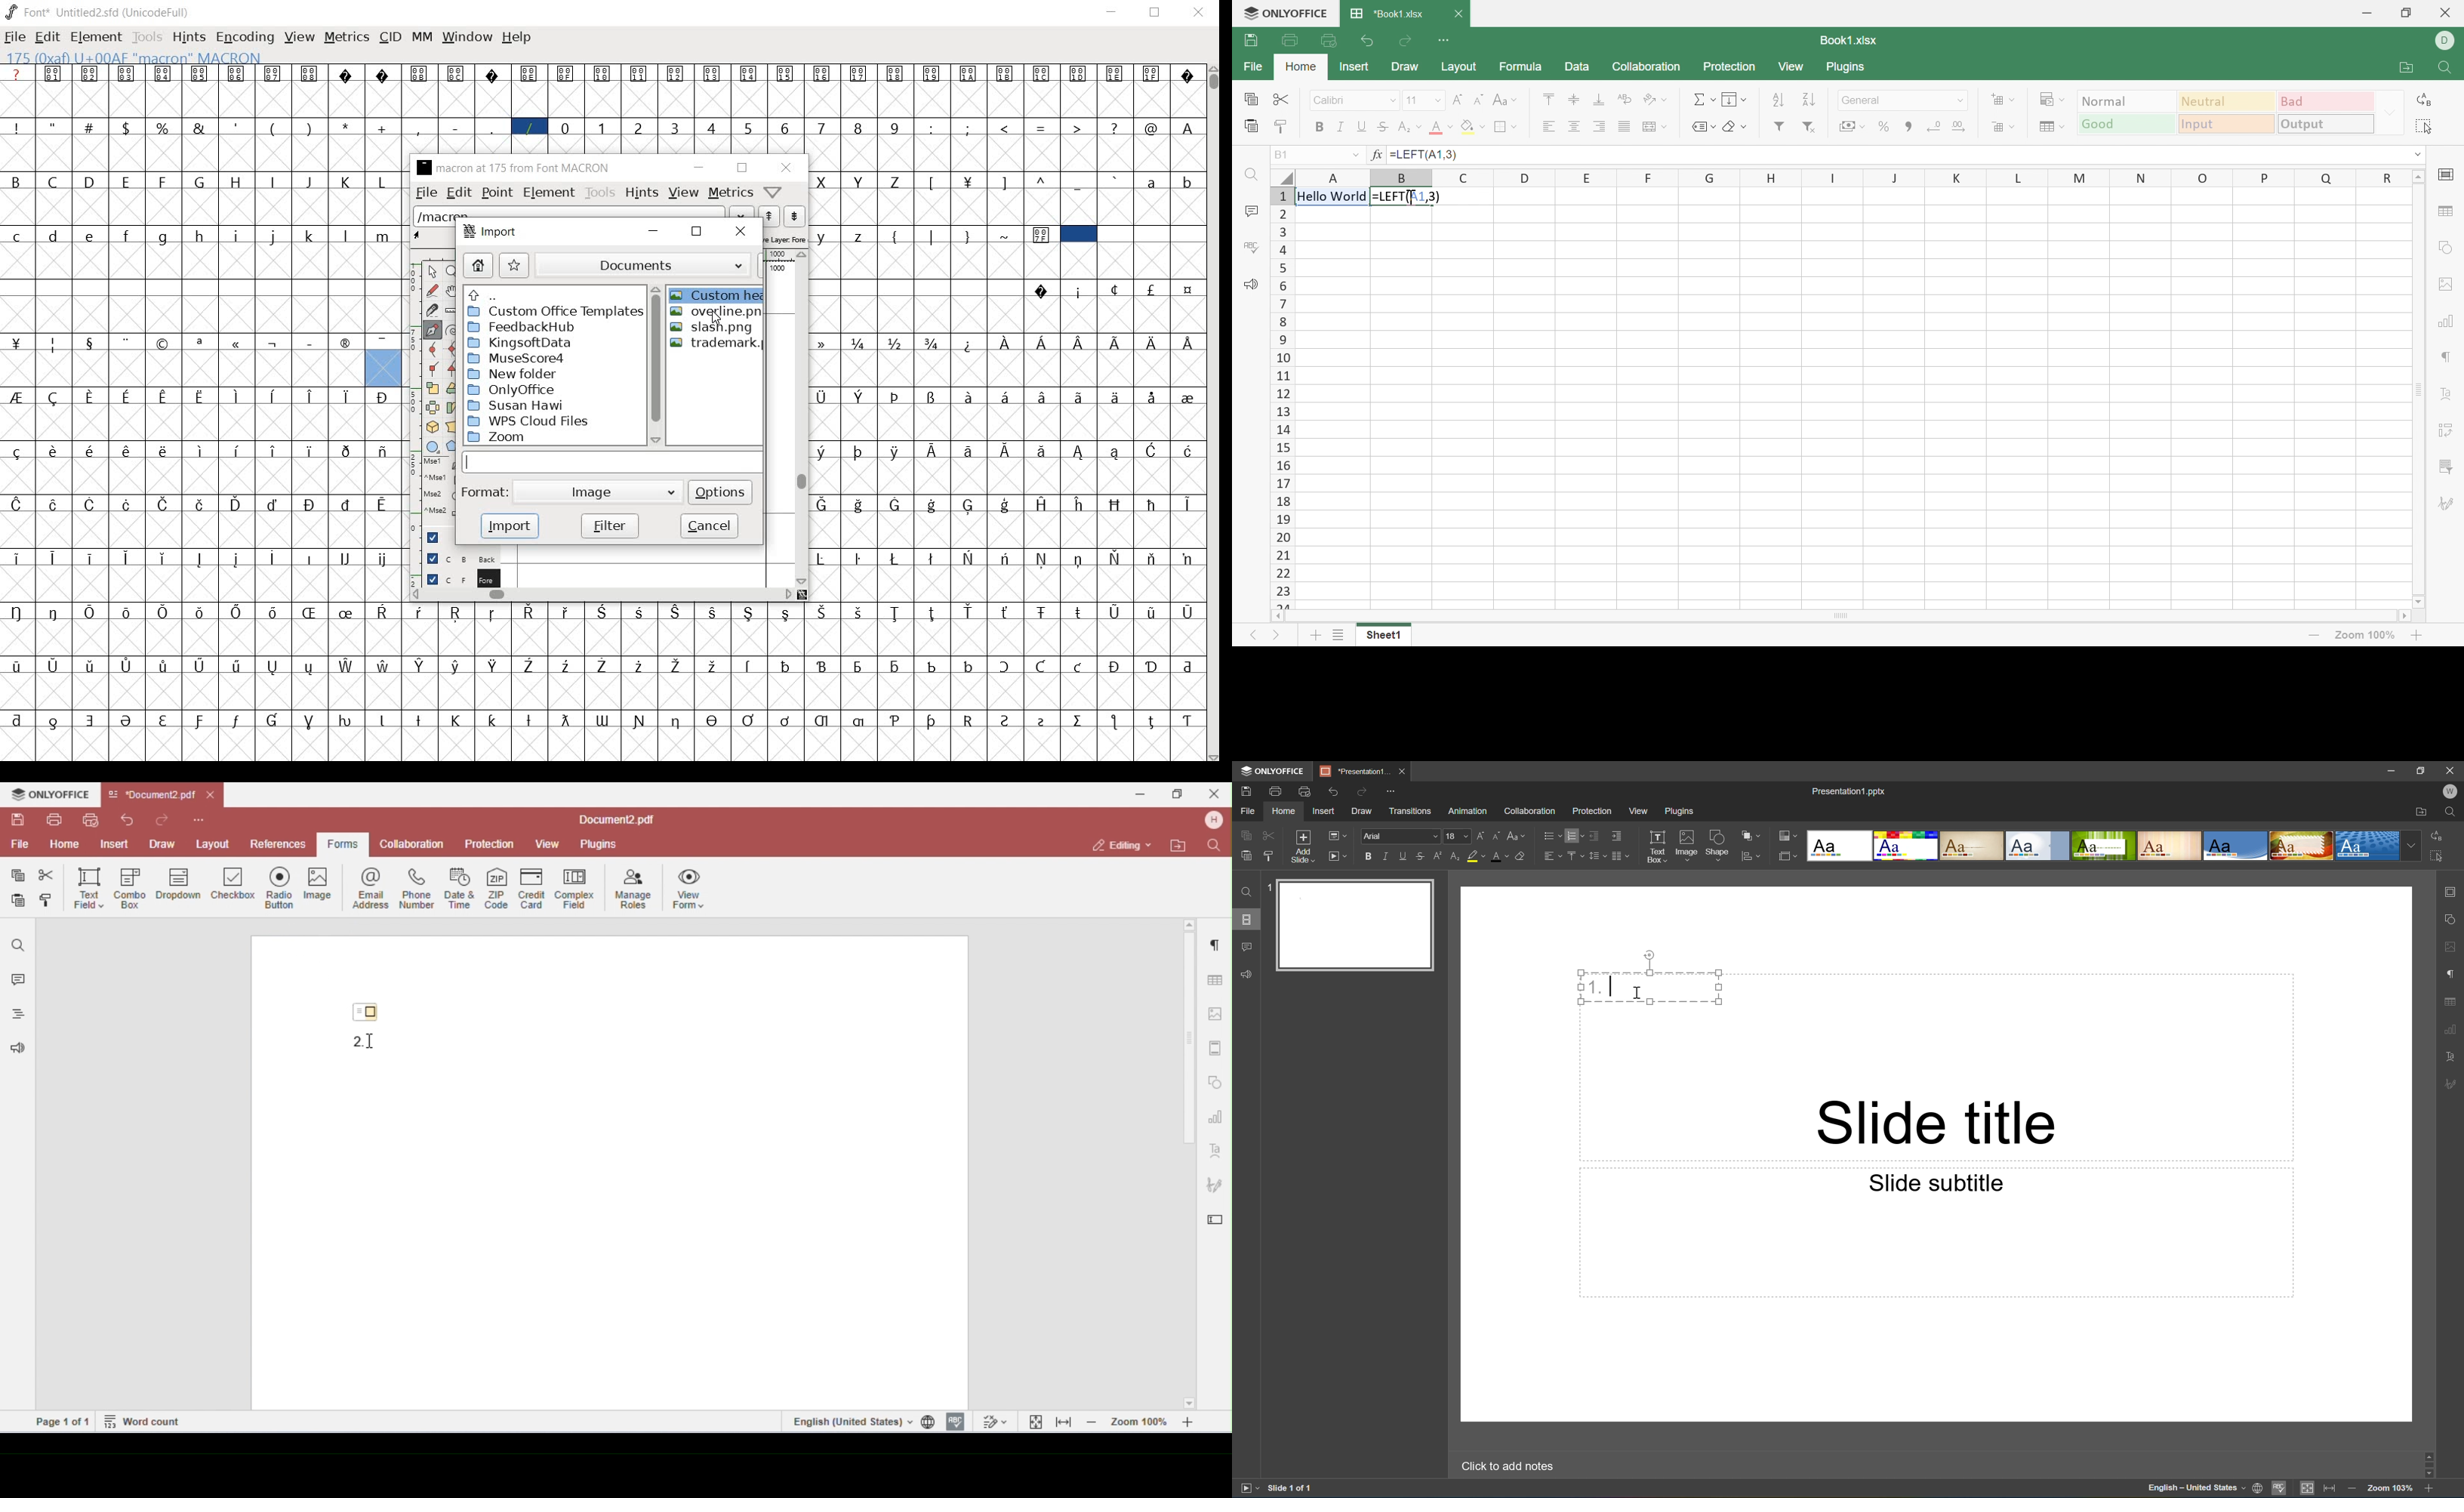 The width and height of the screenshot is (2464, 1512). I want to click on Symbol, so click(239, 719).